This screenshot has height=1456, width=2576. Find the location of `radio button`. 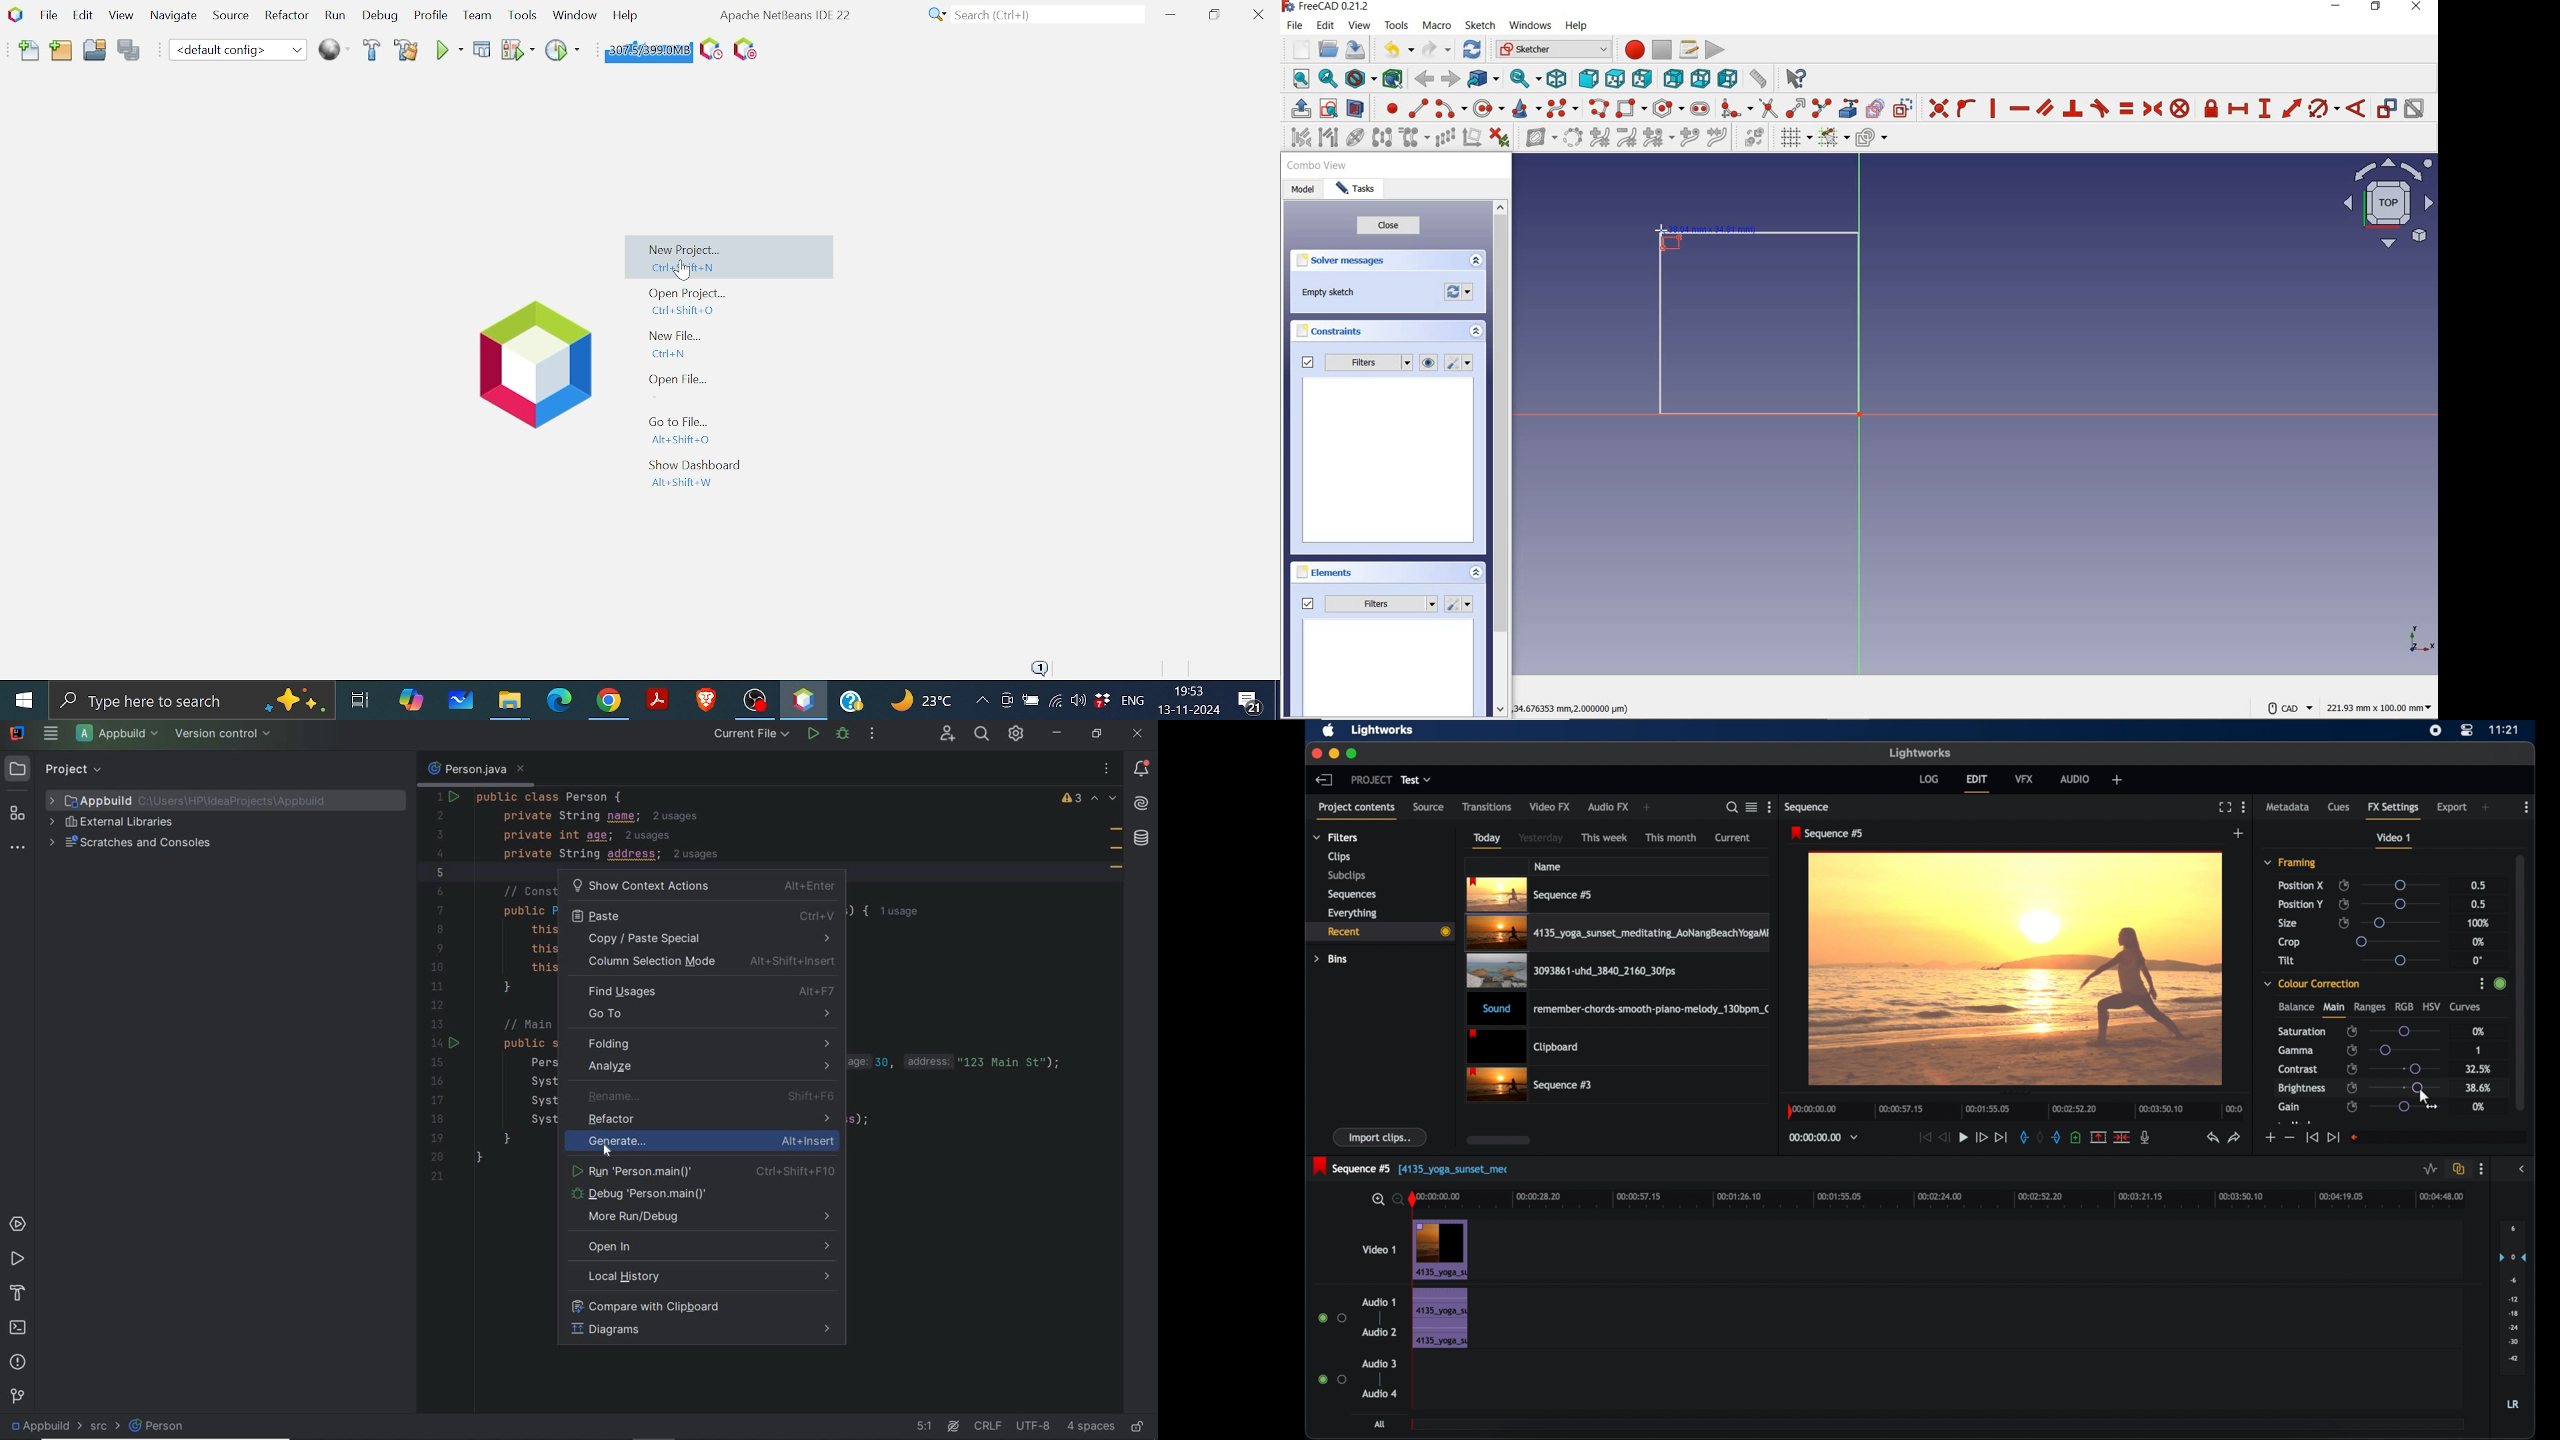

radio button is located at coordinates (1332, 1379).